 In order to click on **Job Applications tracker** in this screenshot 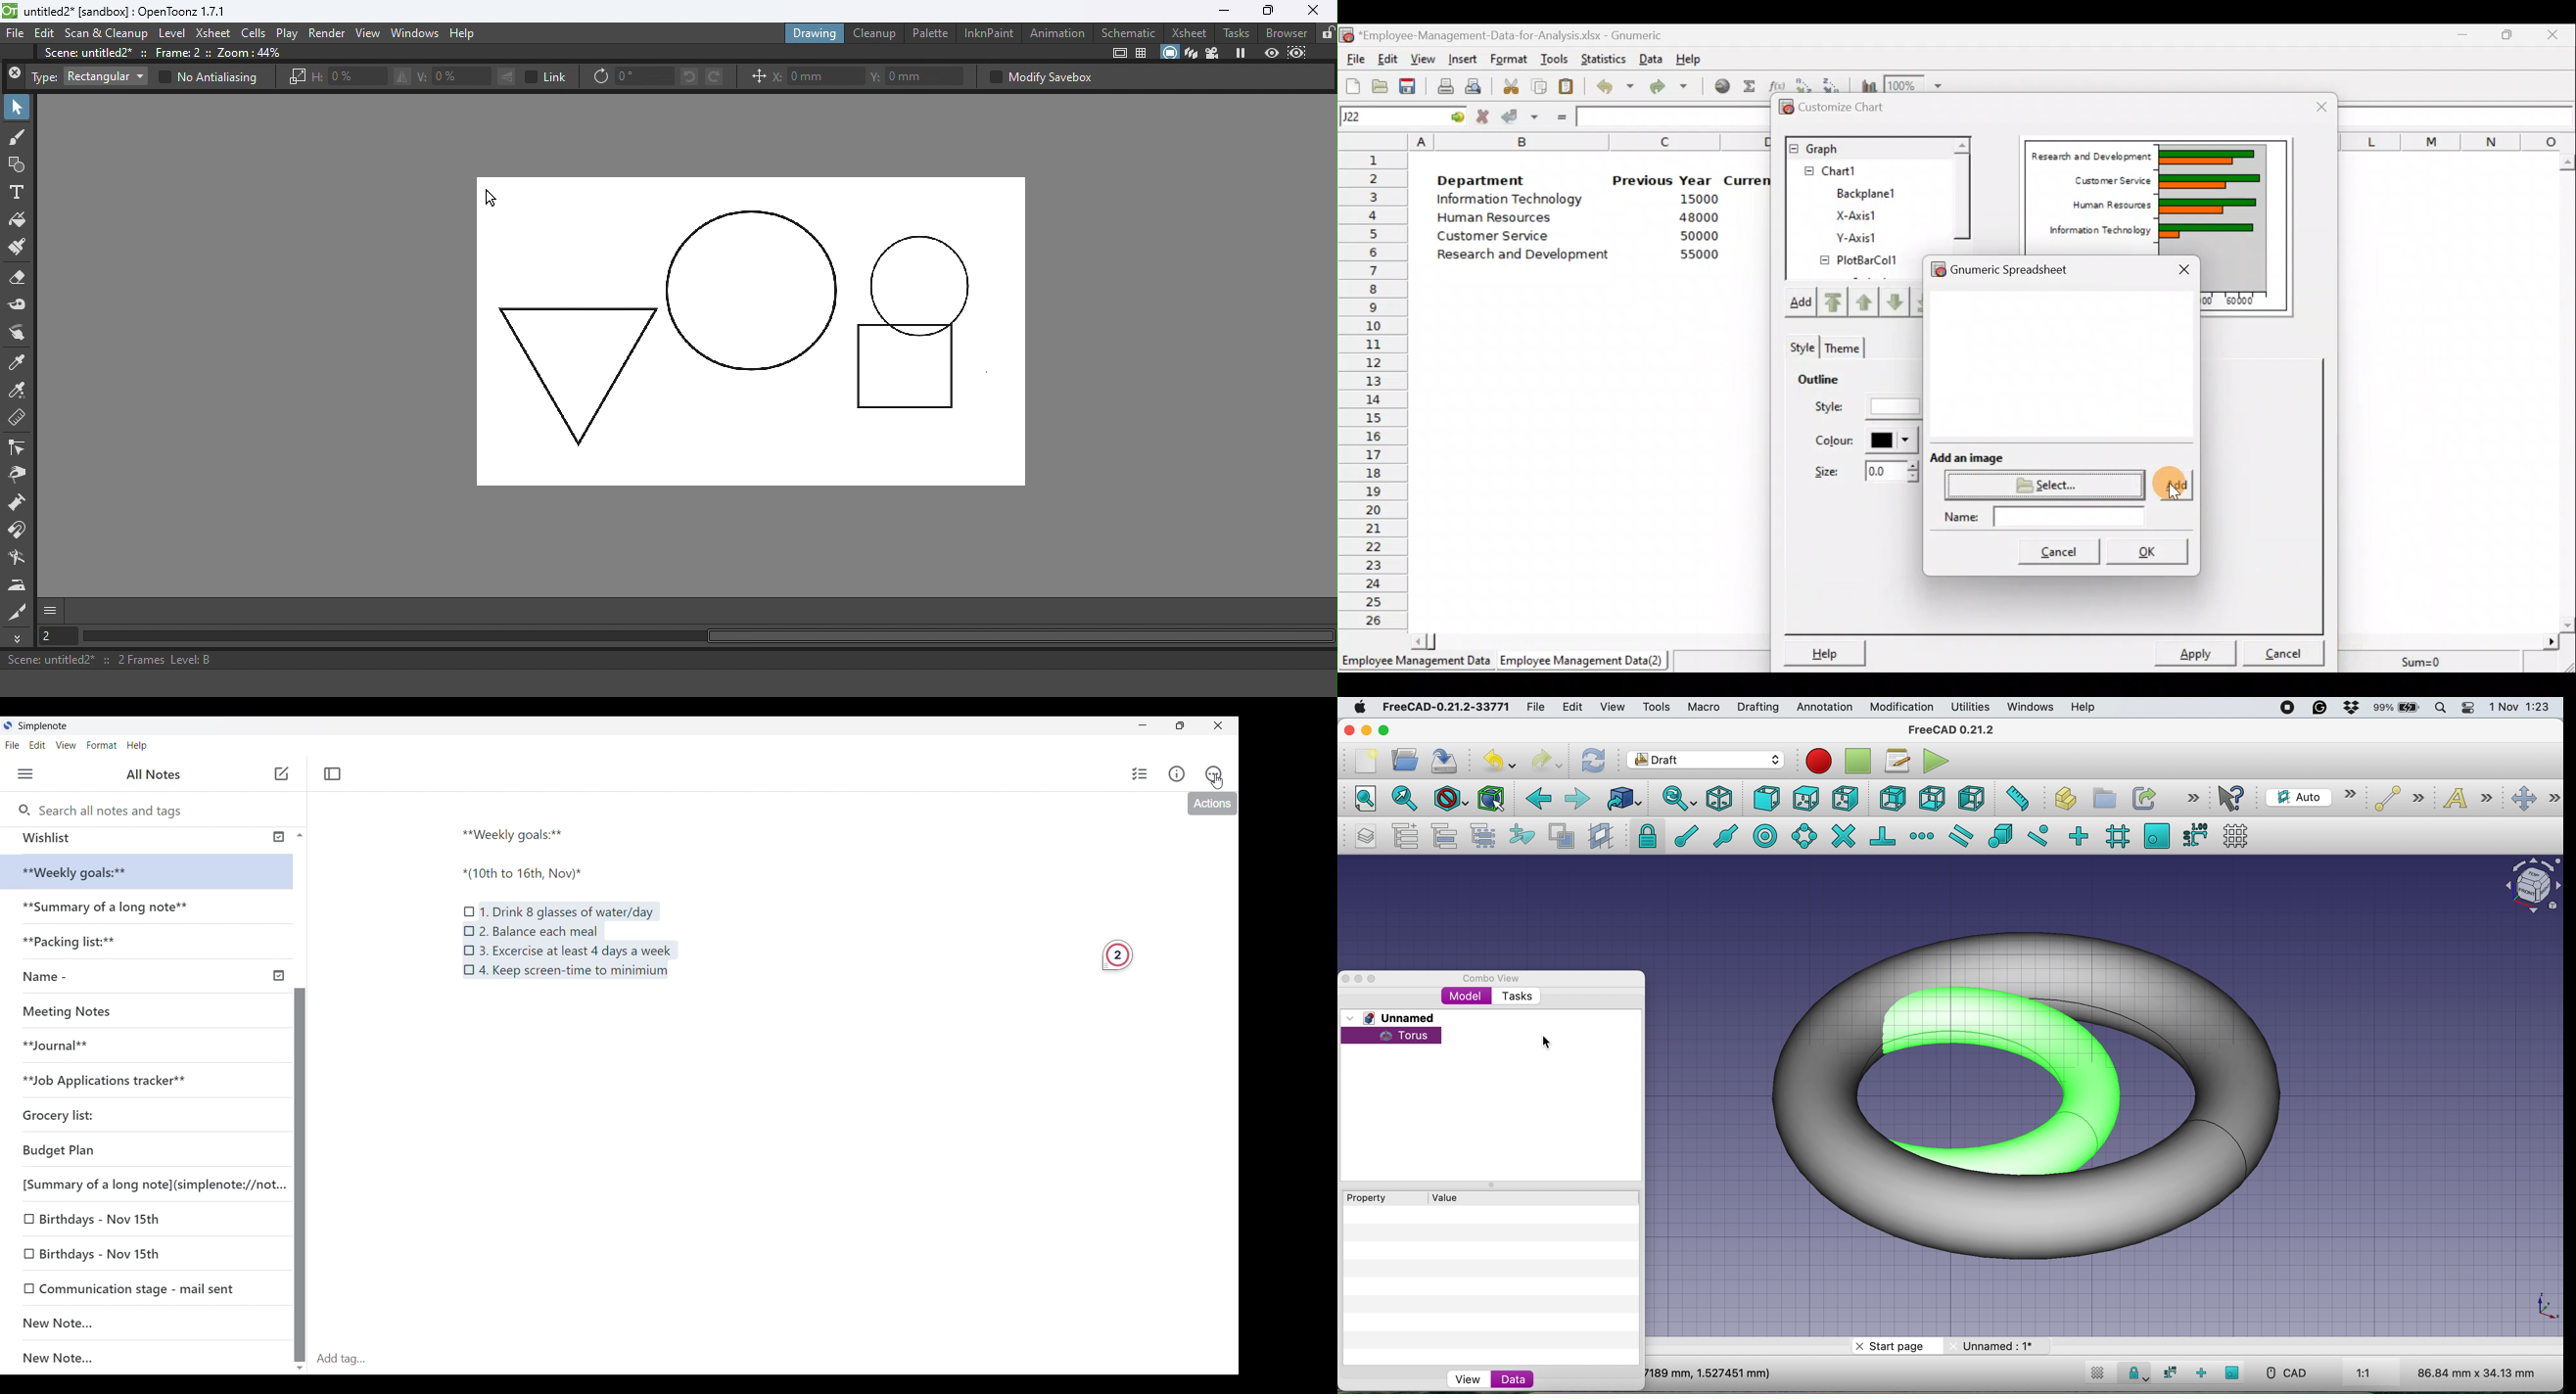, I will do `click(117, 1080)`.